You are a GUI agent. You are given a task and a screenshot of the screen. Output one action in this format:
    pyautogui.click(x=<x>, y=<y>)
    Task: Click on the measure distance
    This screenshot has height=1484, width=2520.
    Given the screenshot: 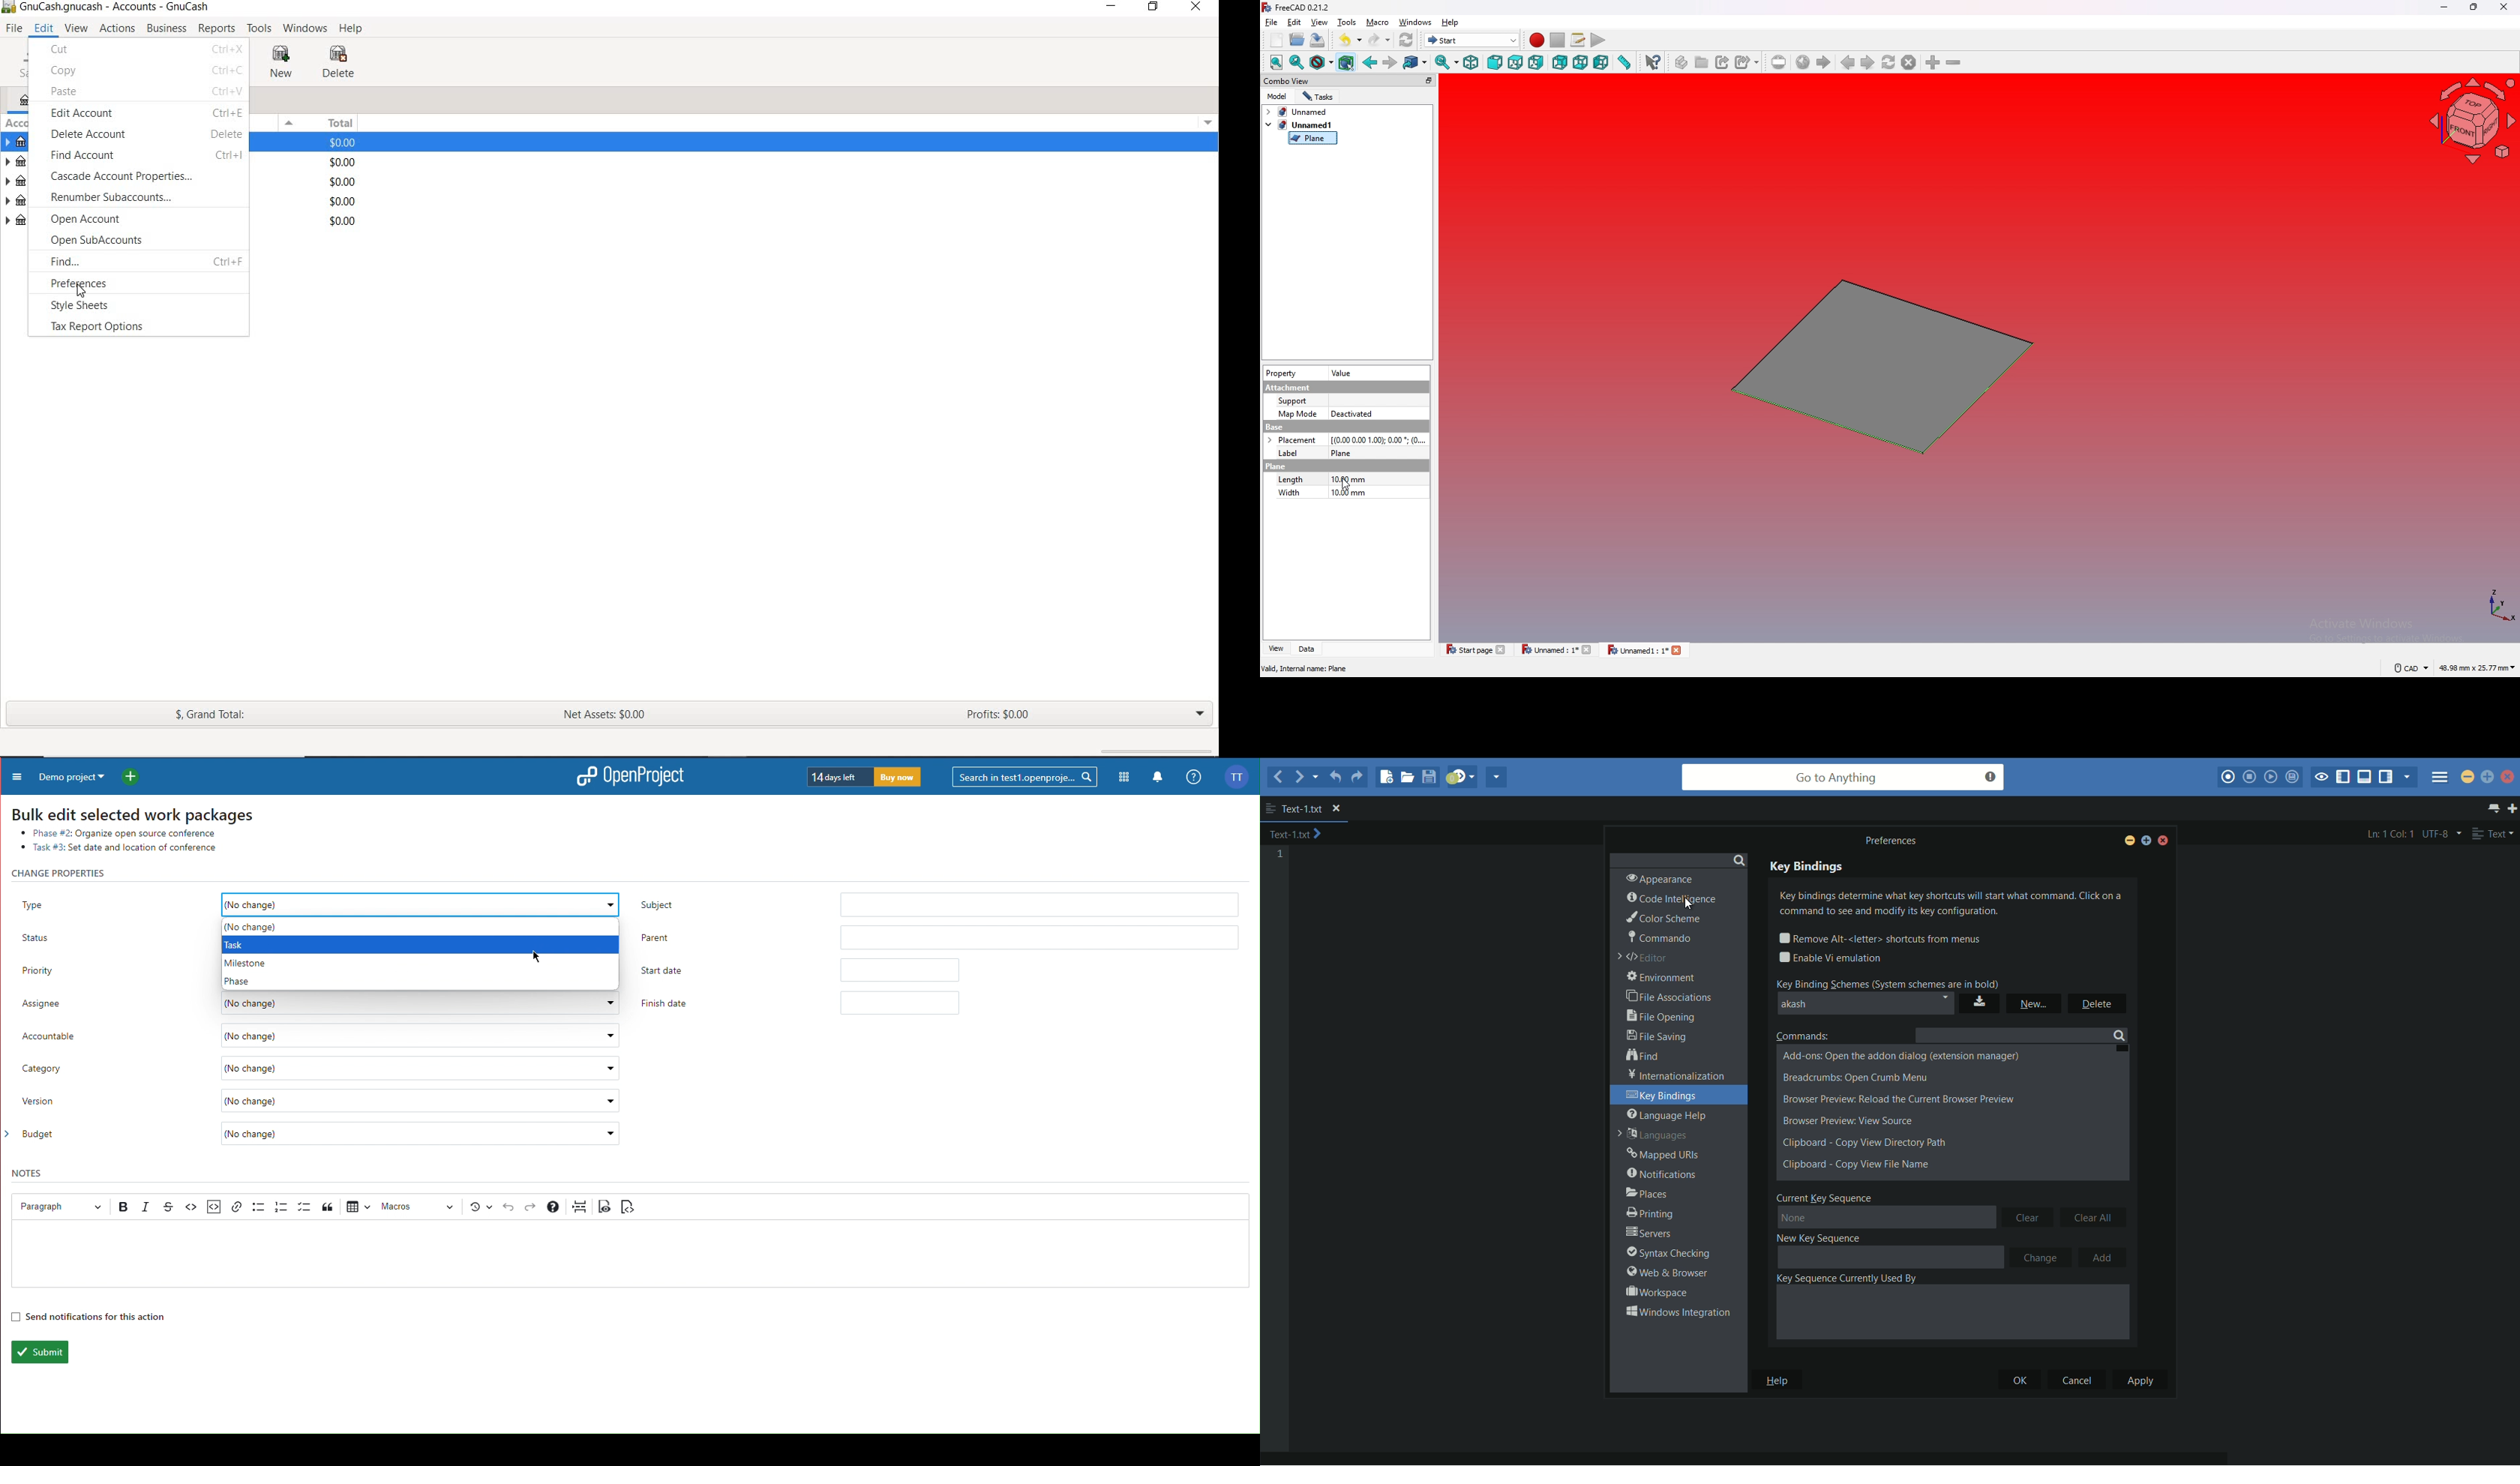 What is the action you would take?
    pyautogui.click(x=1624, y=62)
    